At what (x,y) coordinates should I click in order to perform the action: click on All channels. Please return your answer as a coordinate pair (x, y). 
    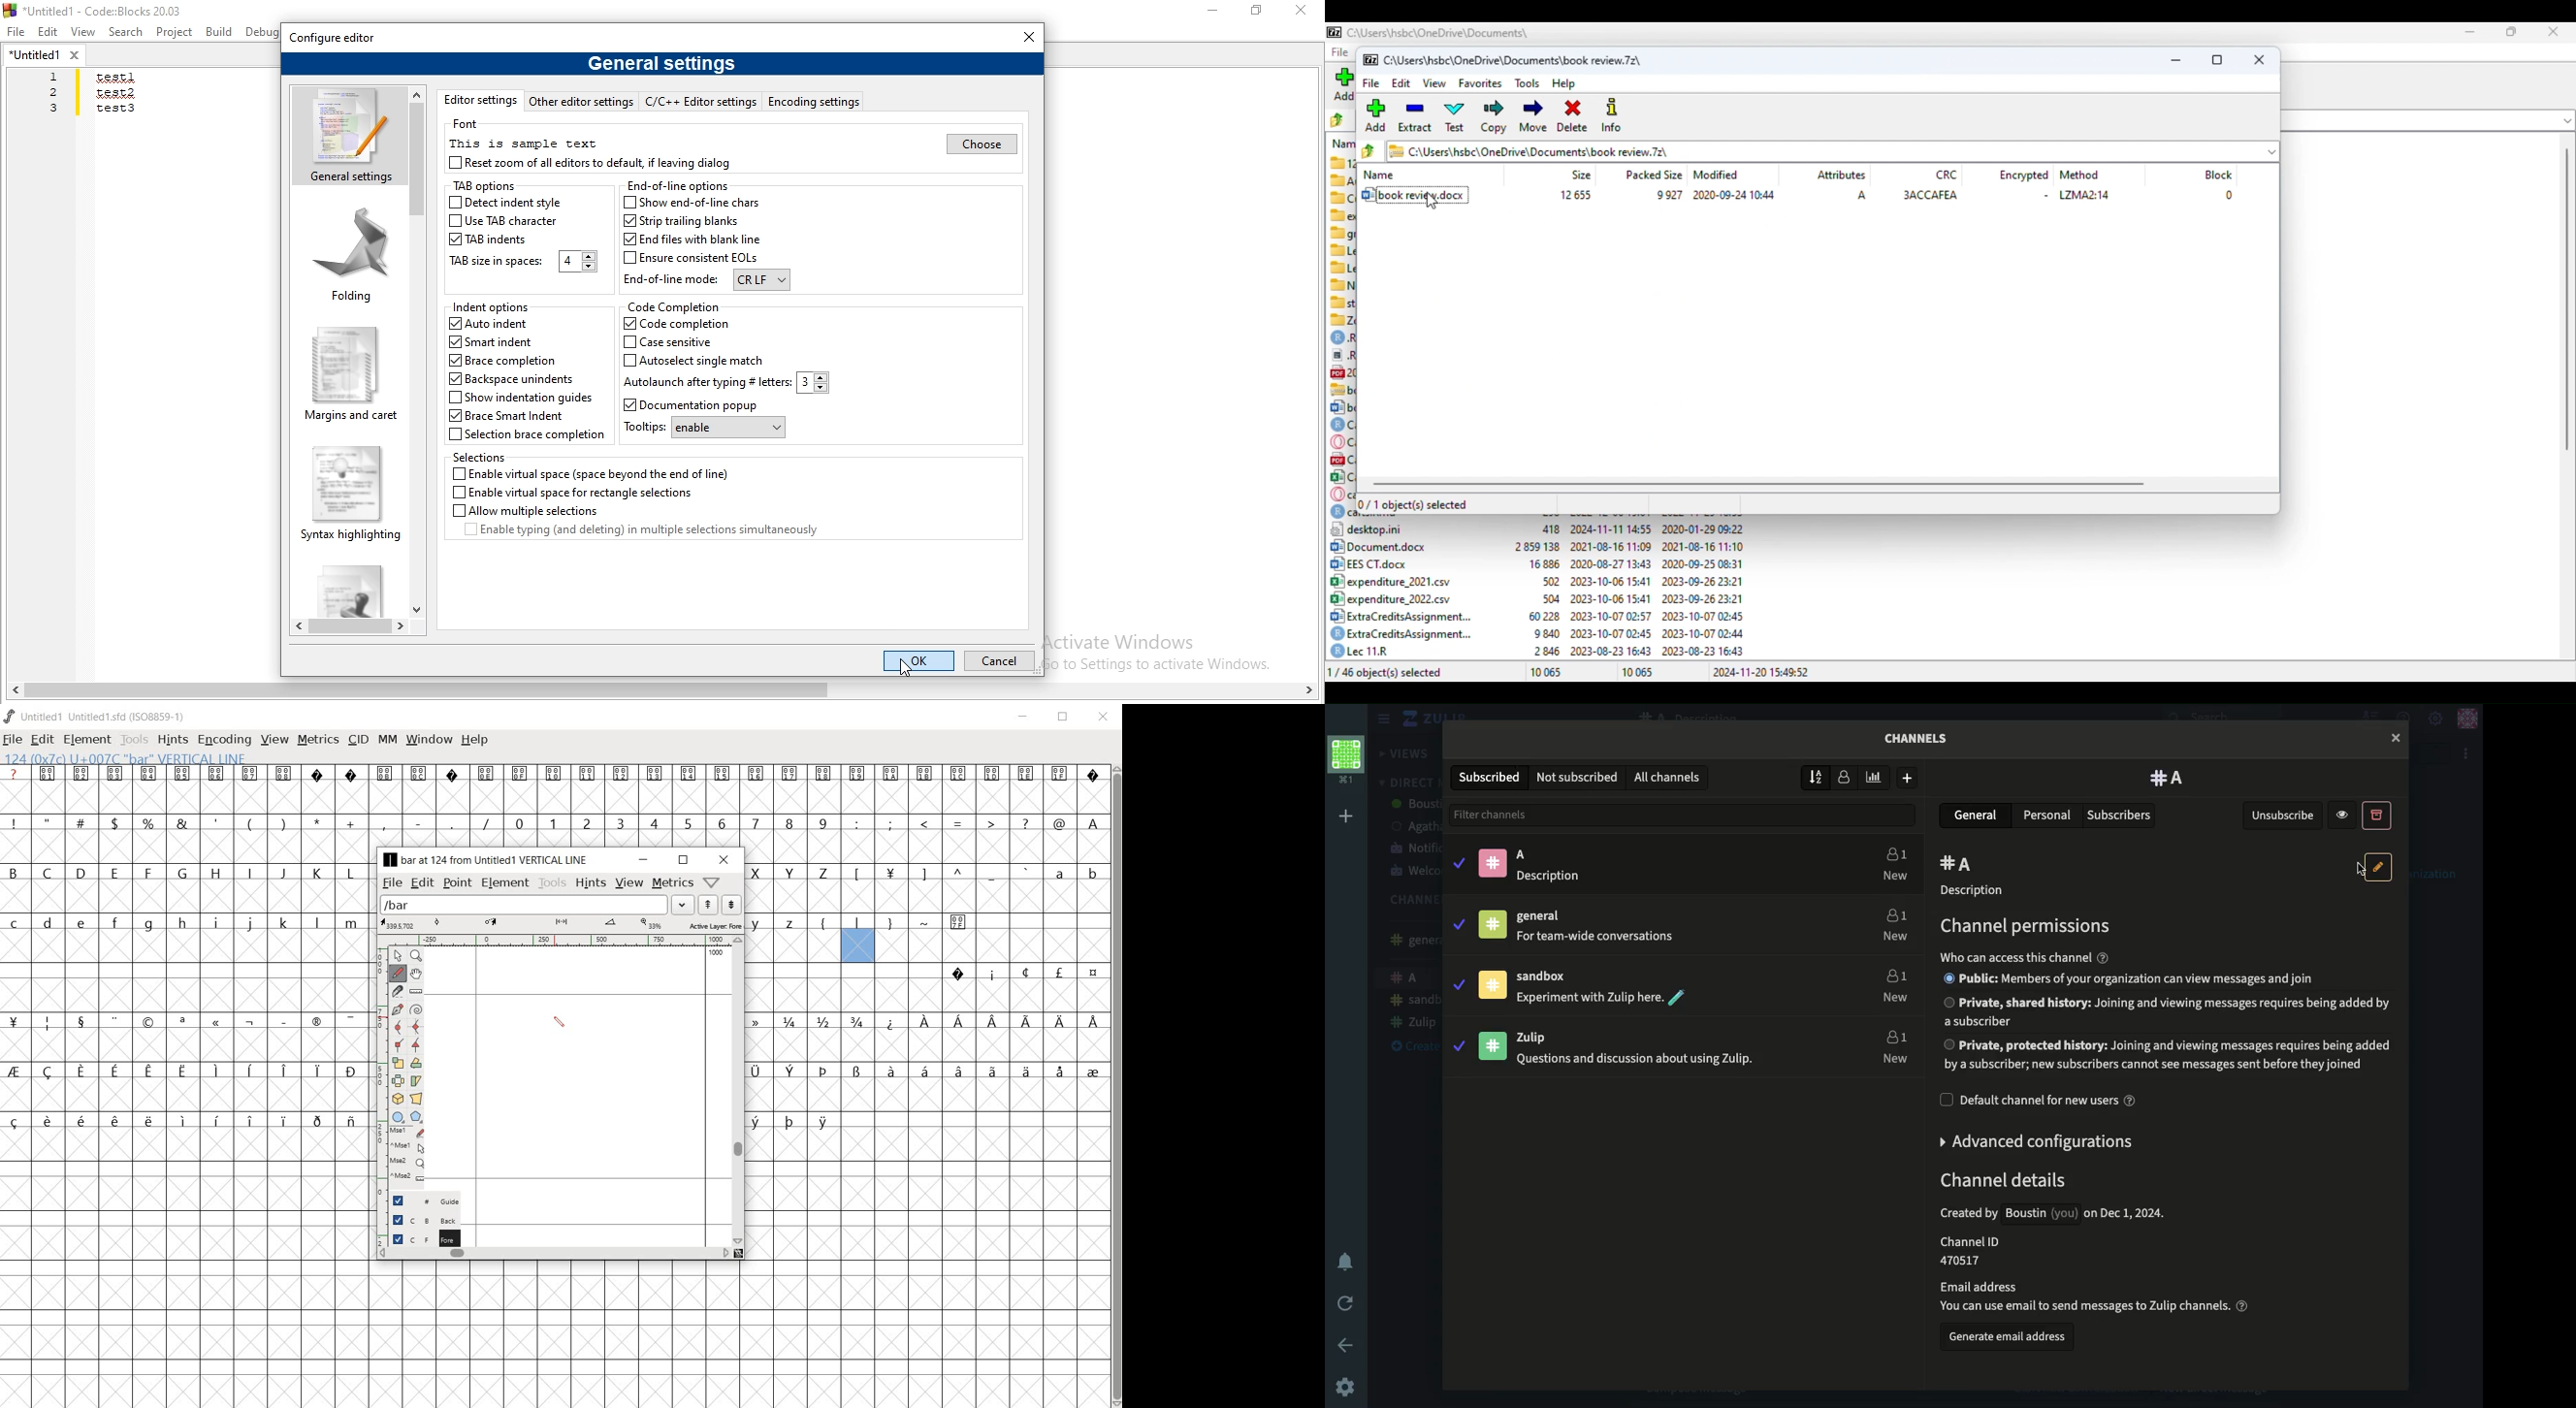
    Looking at the image, I should click on (1666, 778).